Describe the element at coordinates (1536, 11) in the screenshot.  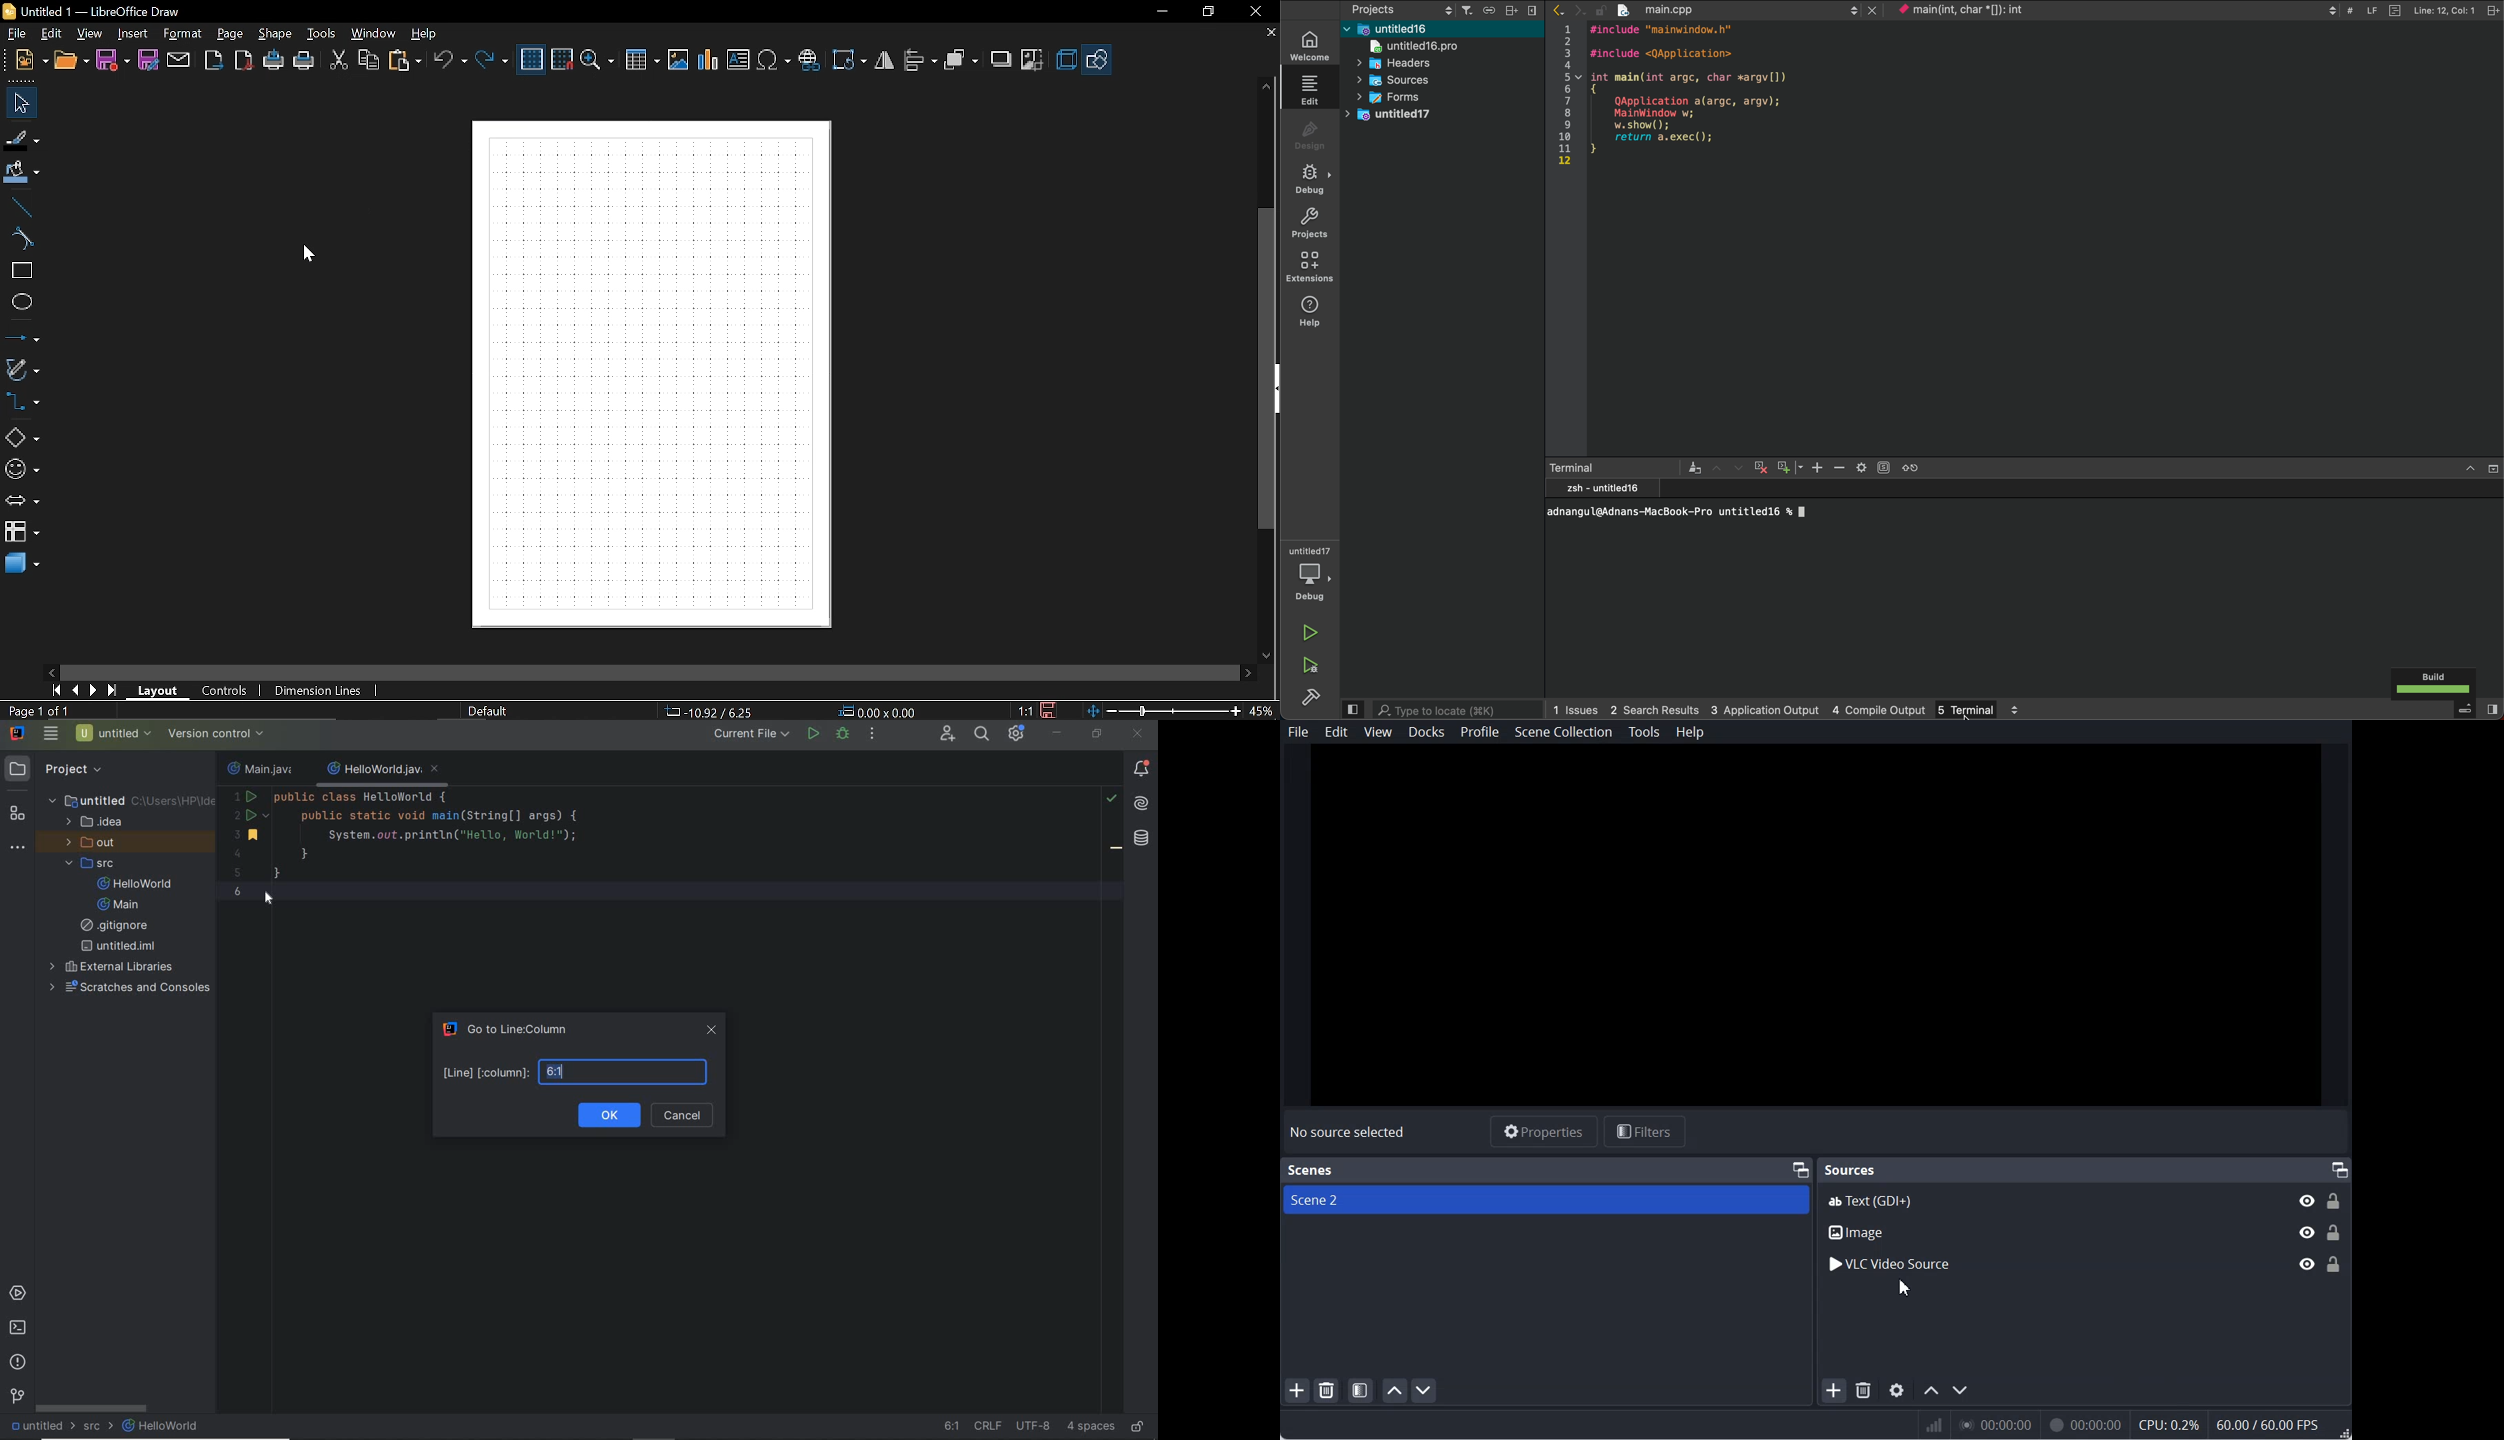
I see `close sidebar` at that location.